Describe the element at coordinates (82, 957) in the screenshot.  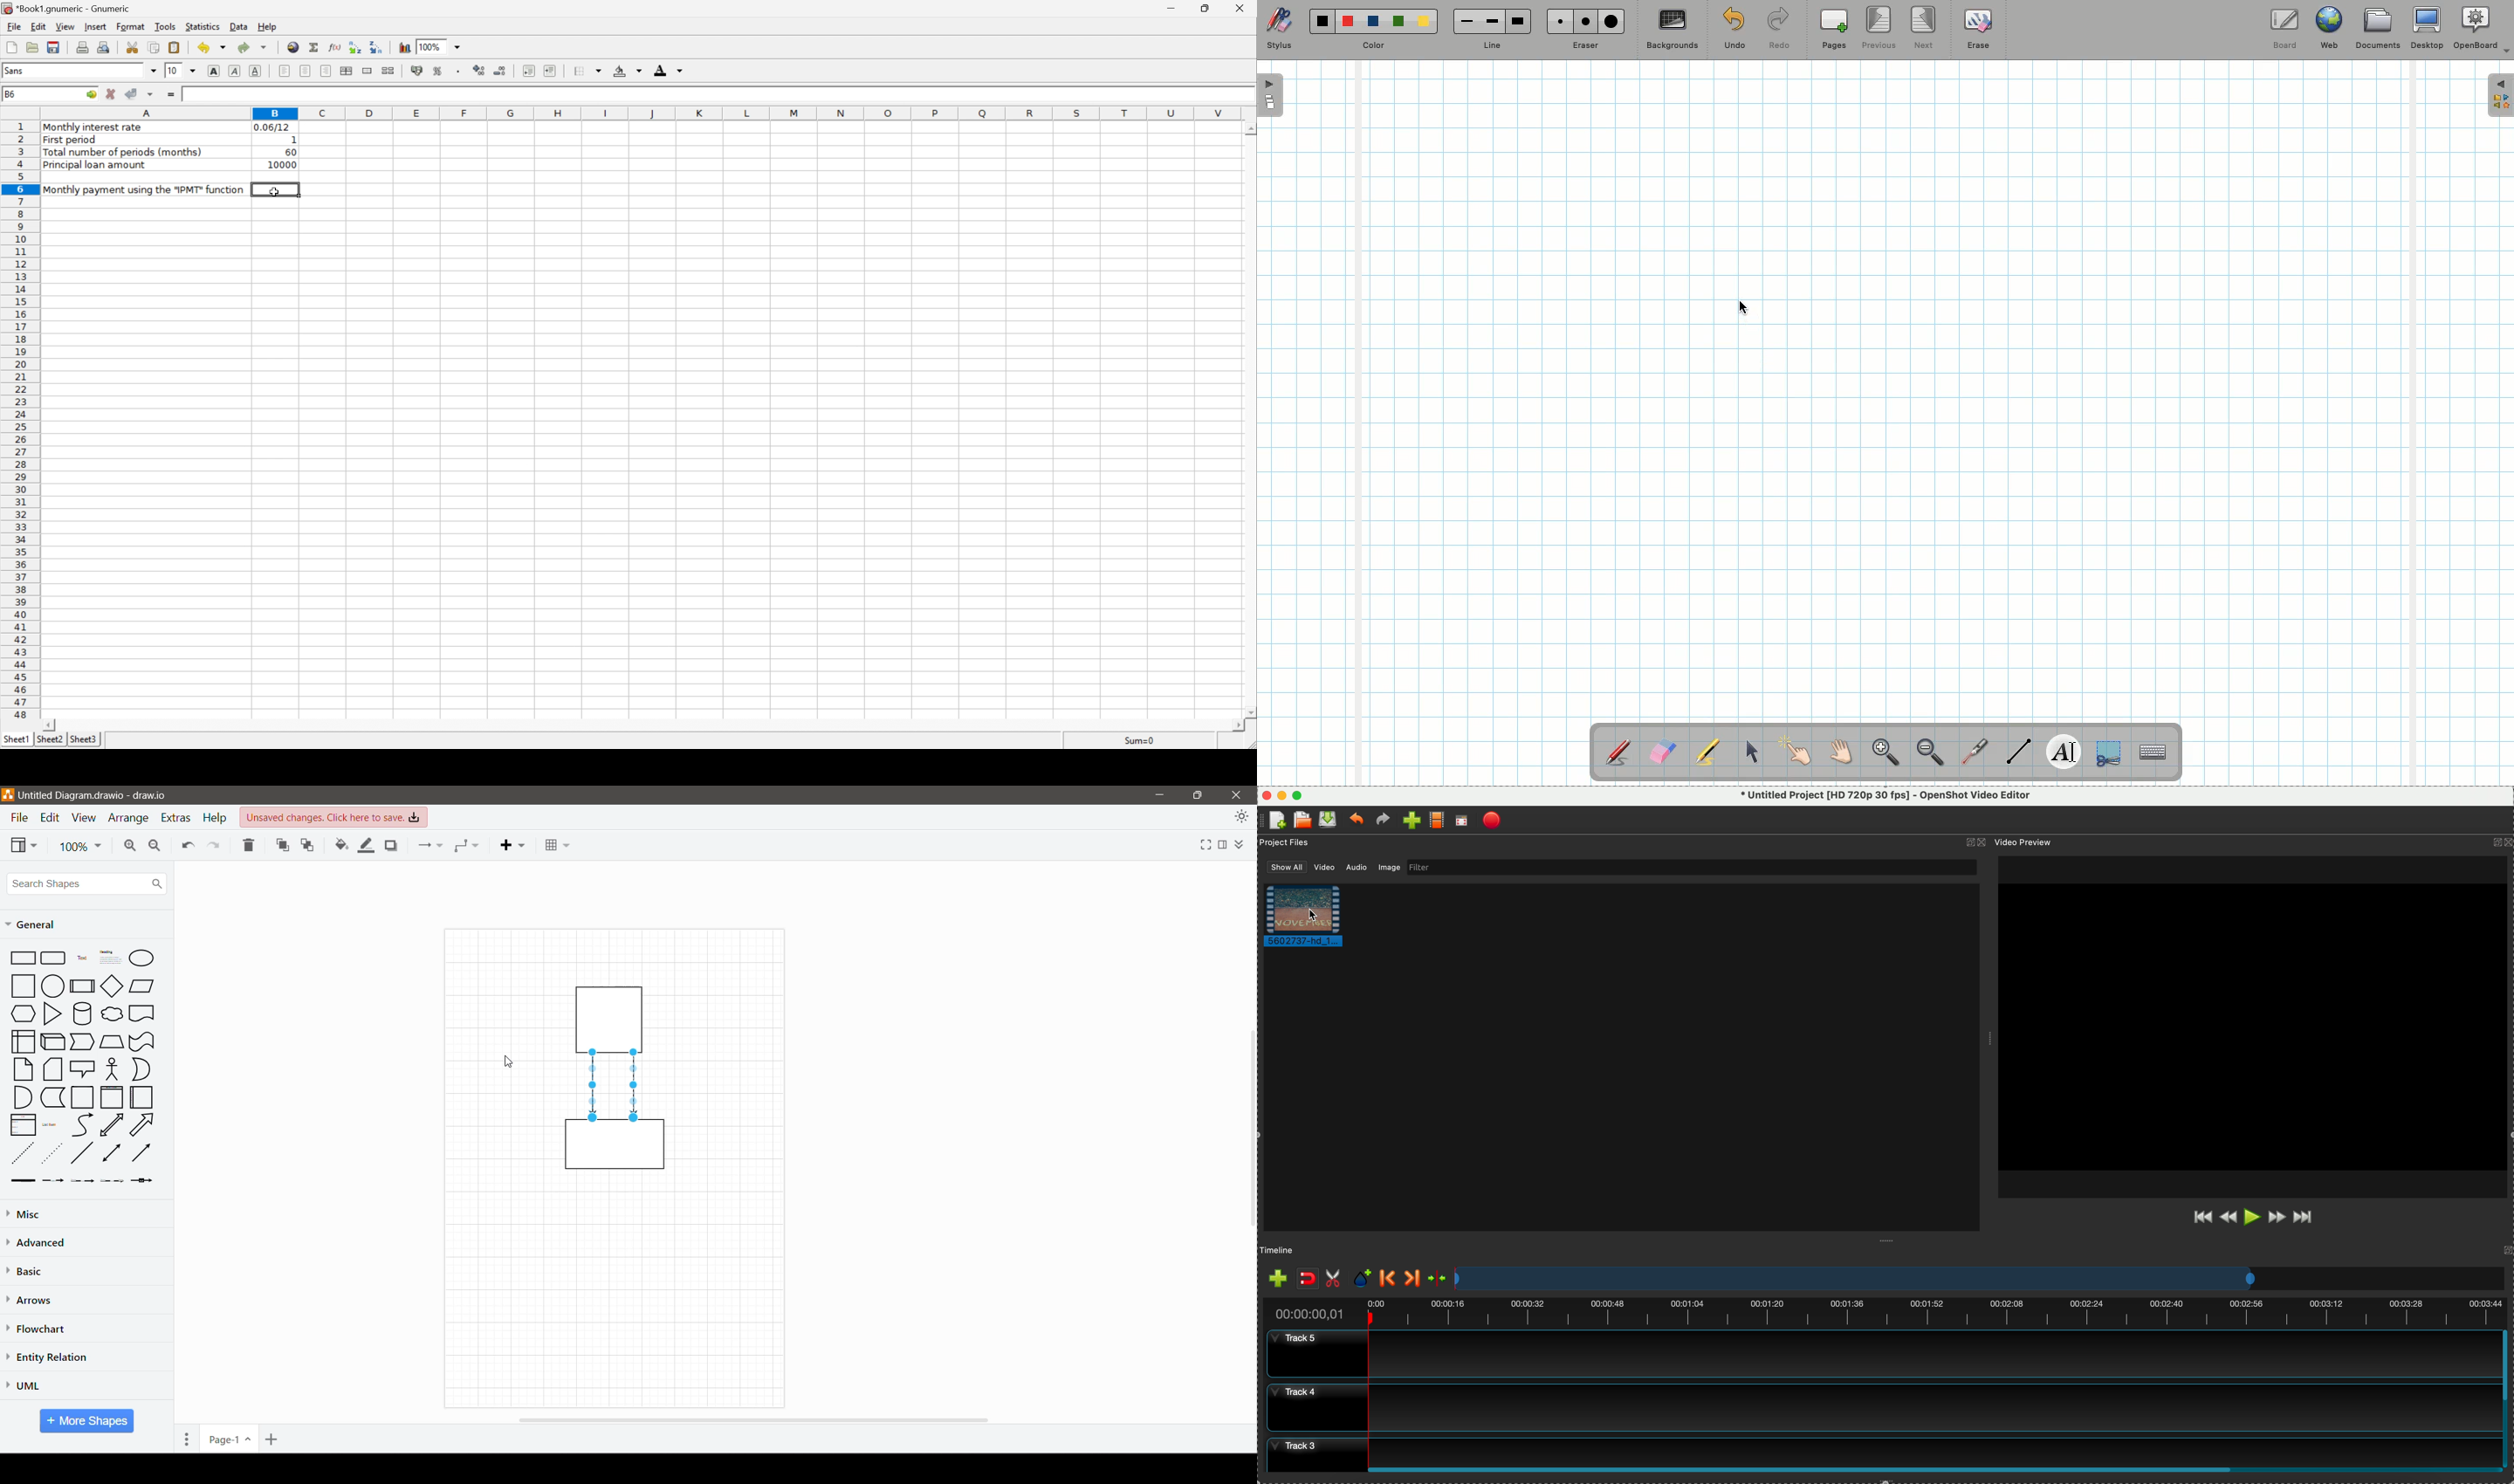
I see `Text` at that location.